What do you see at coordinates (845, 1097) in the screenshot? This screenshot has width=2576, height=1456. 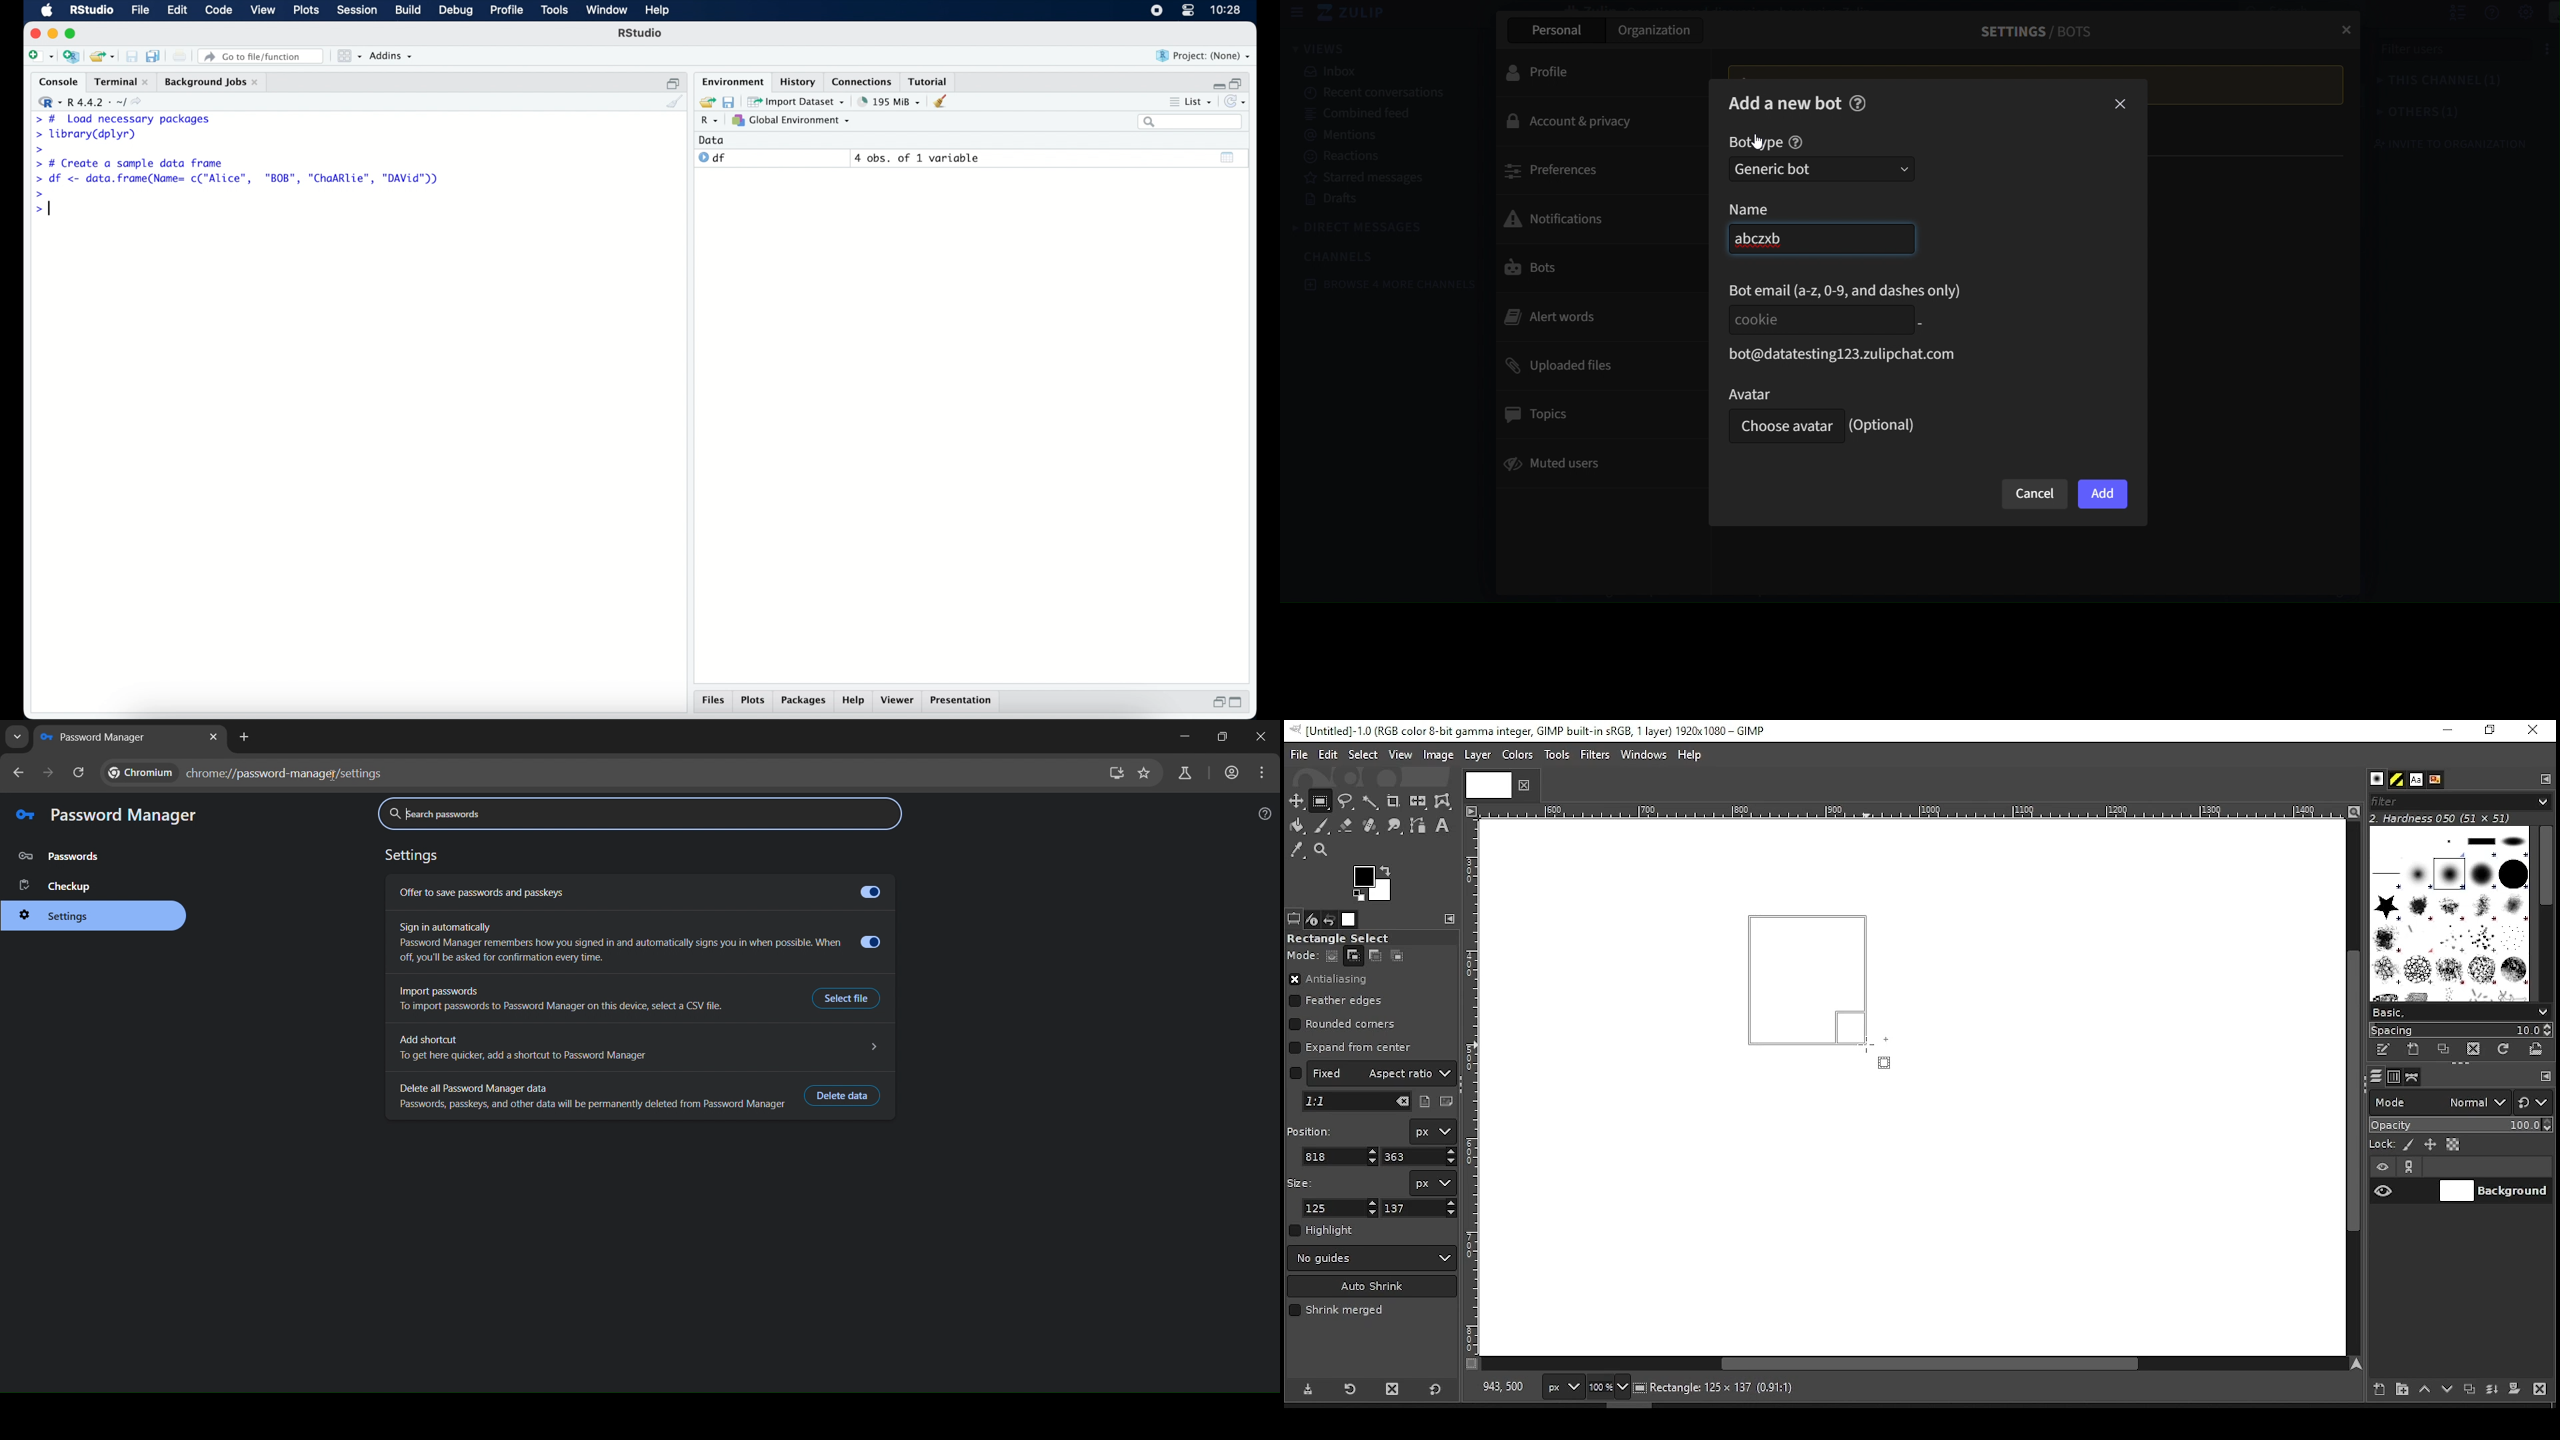 I see `Delete data` at bounding box center [845, 1097].